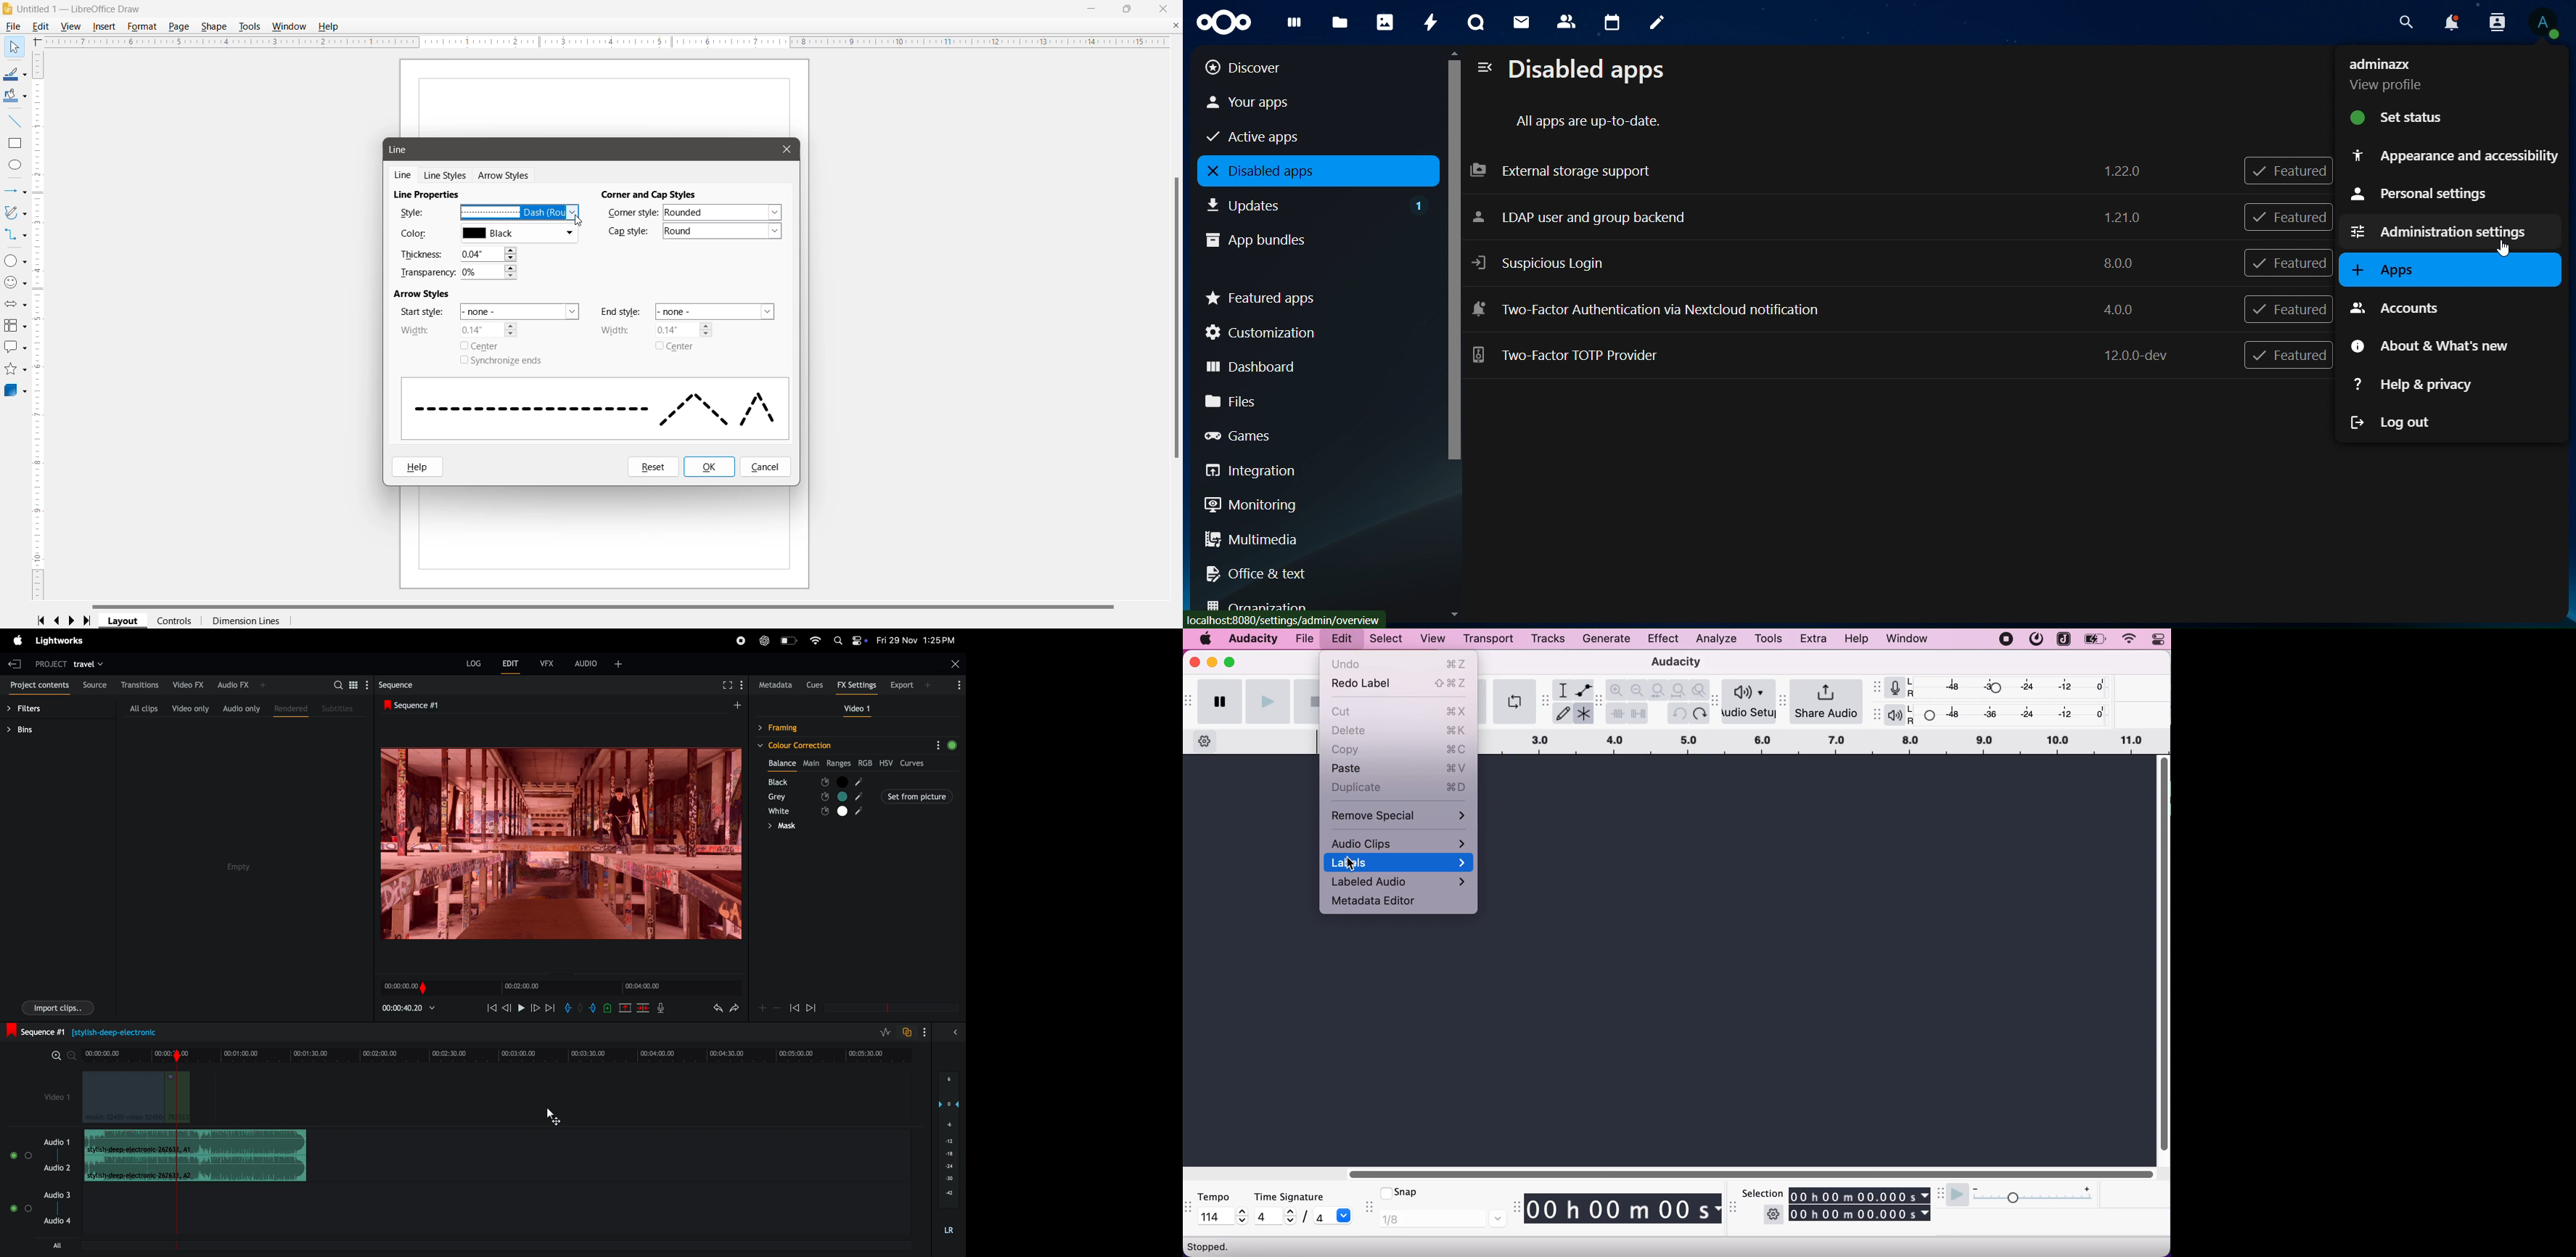 The image size is (2576, 1260). Describe the element at coordinates (1209, 1246) in the screenshot. I see `stopped` at that location.